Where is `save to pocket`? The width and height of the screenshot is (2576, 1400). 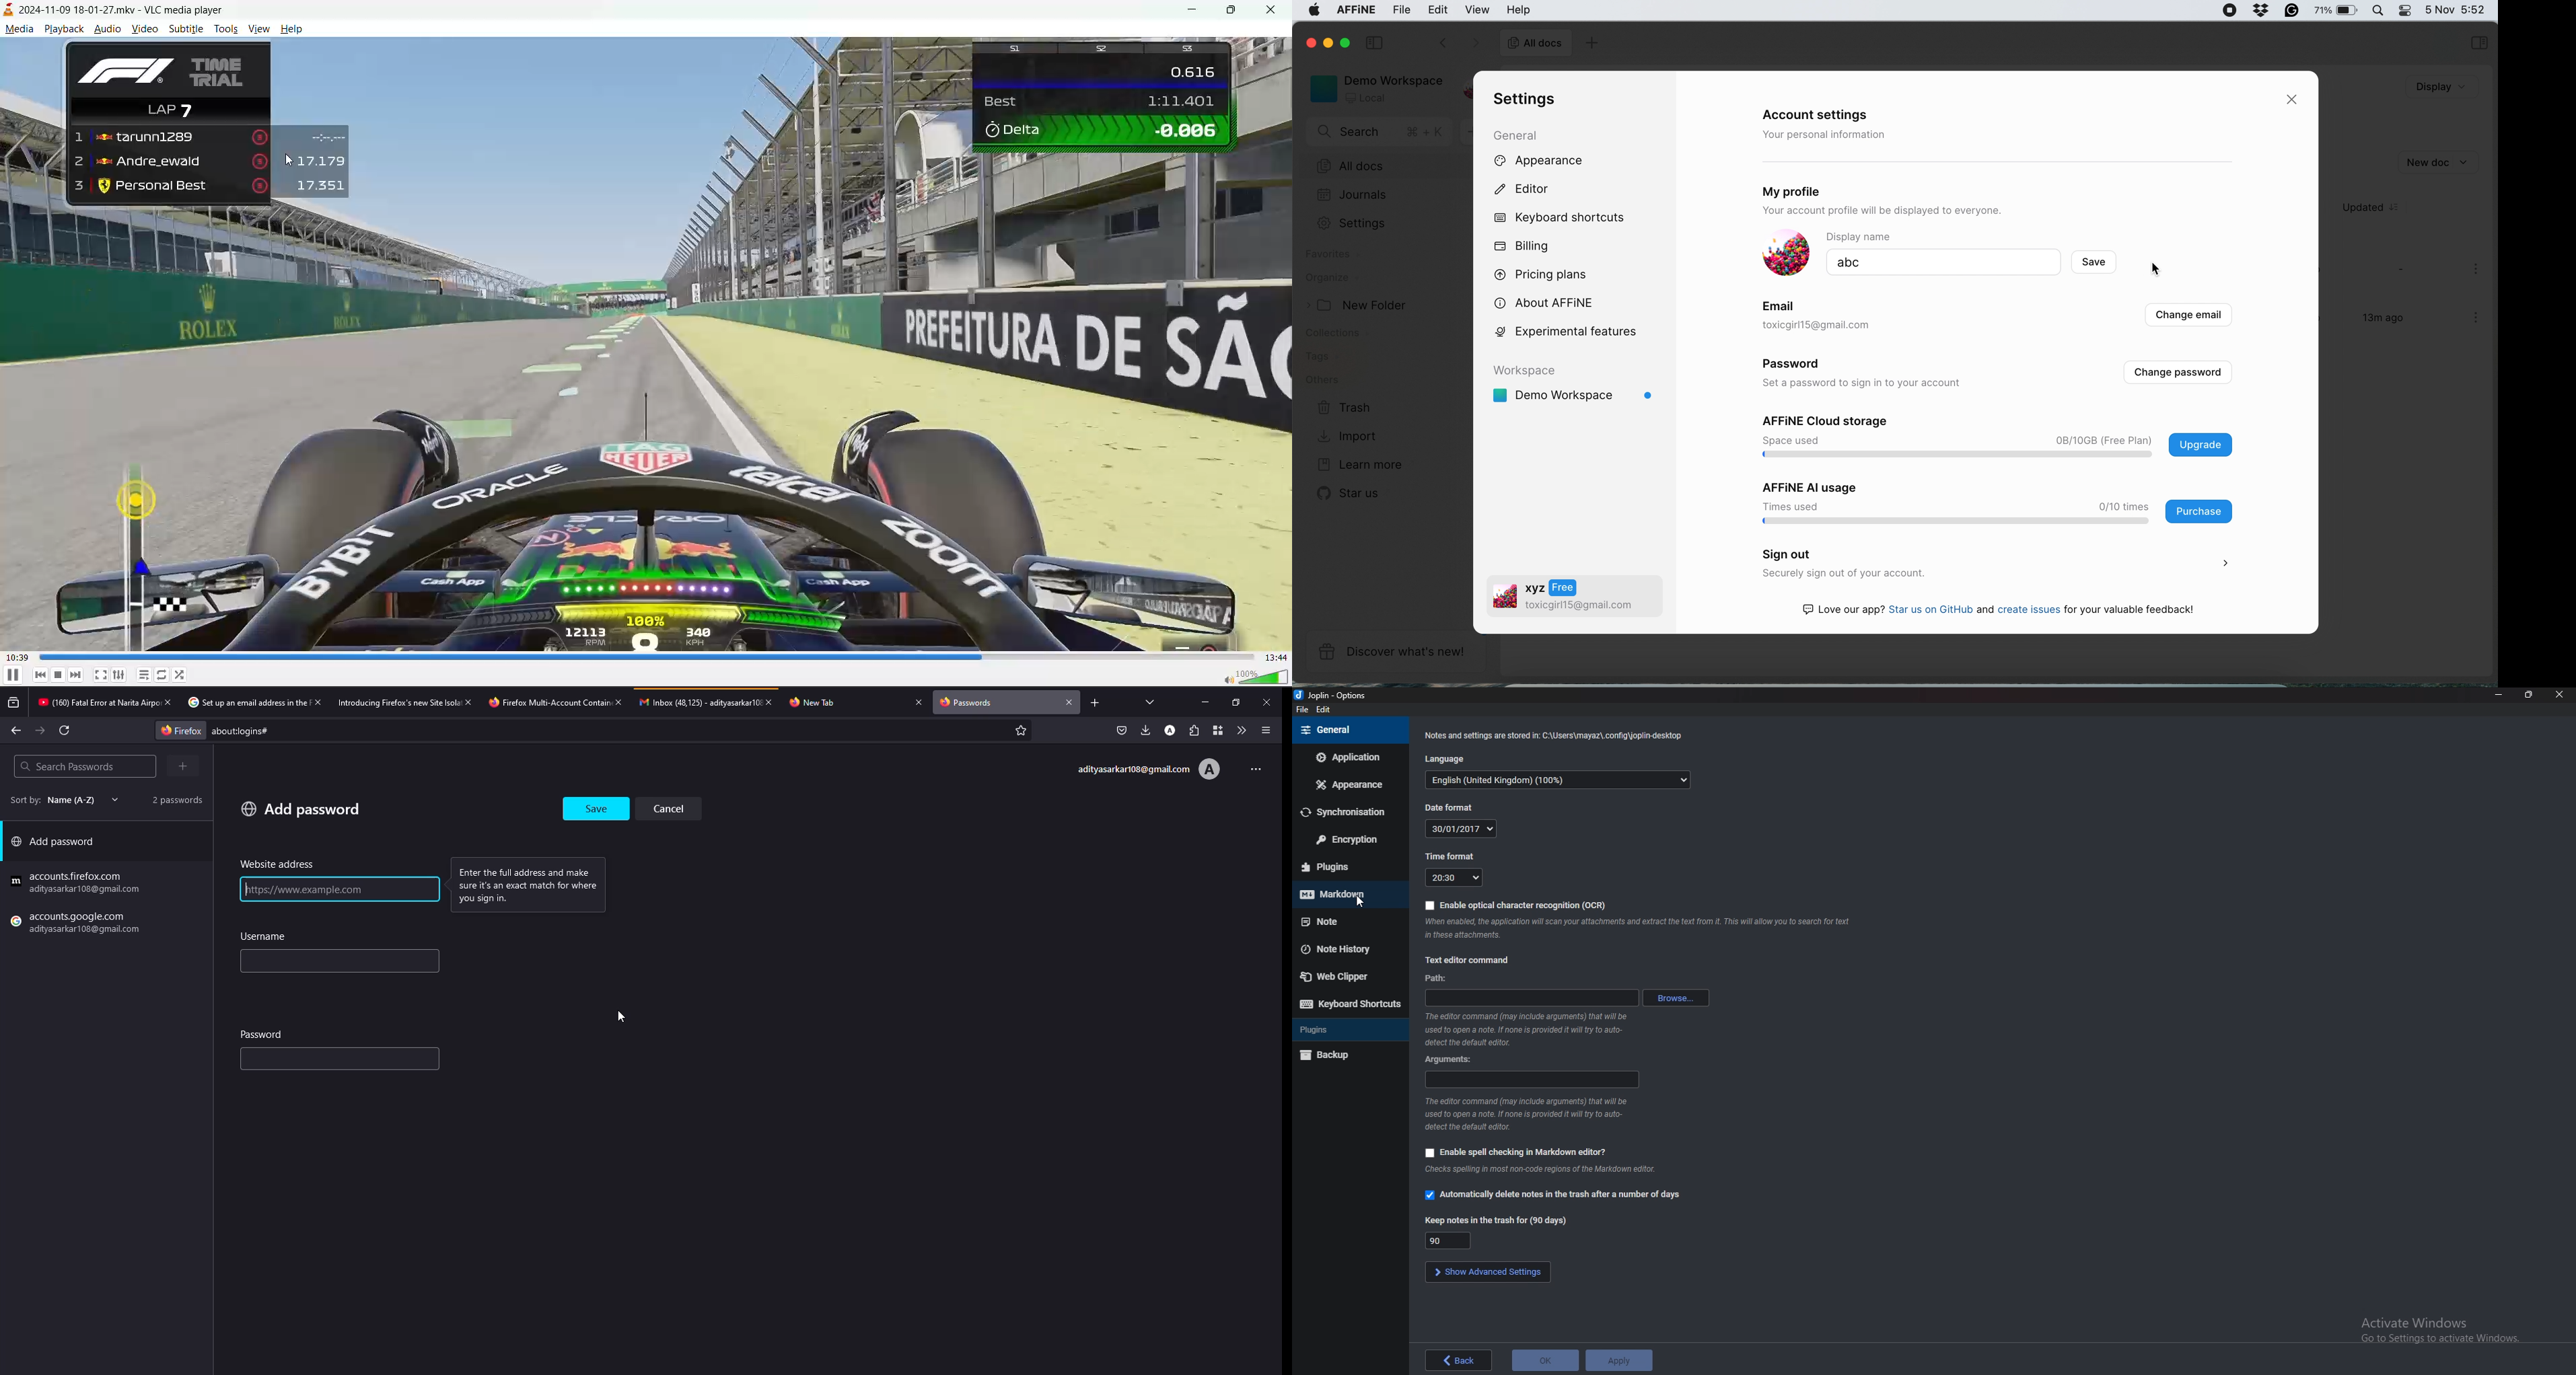 save to pocket is located at coordinates (1122, 730).